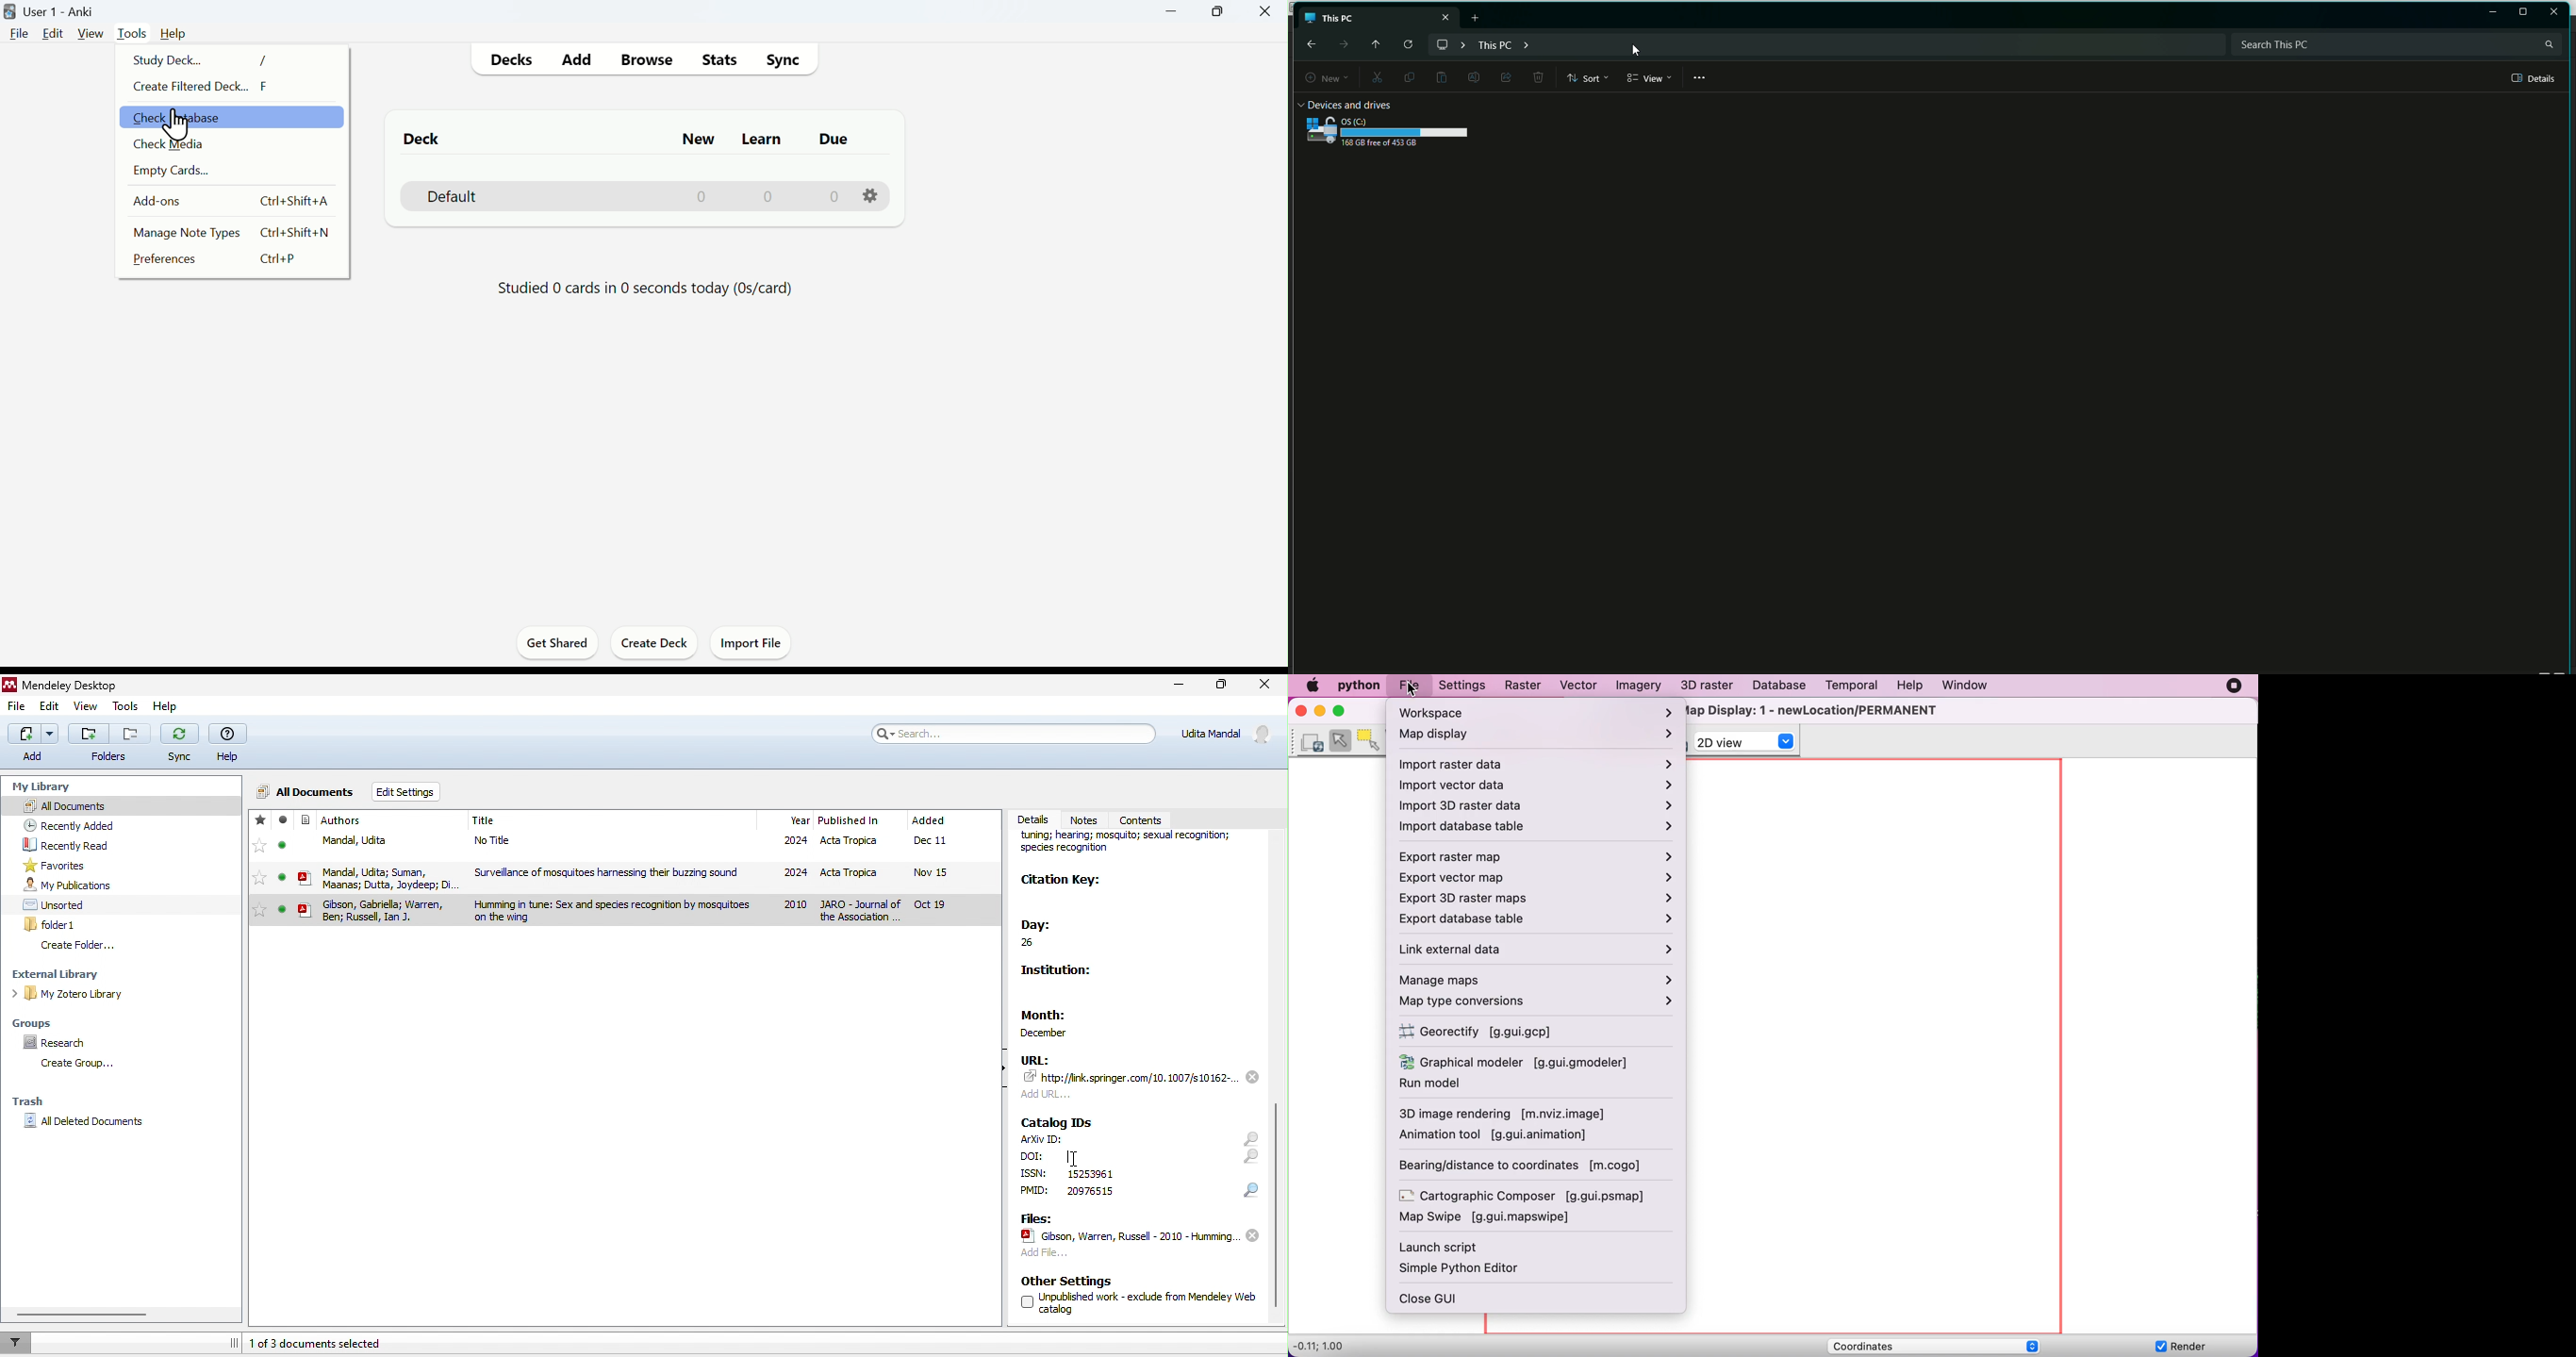  Describe the element at coordinates (2534, 78) in the screenshot. I see `Details` at that location.